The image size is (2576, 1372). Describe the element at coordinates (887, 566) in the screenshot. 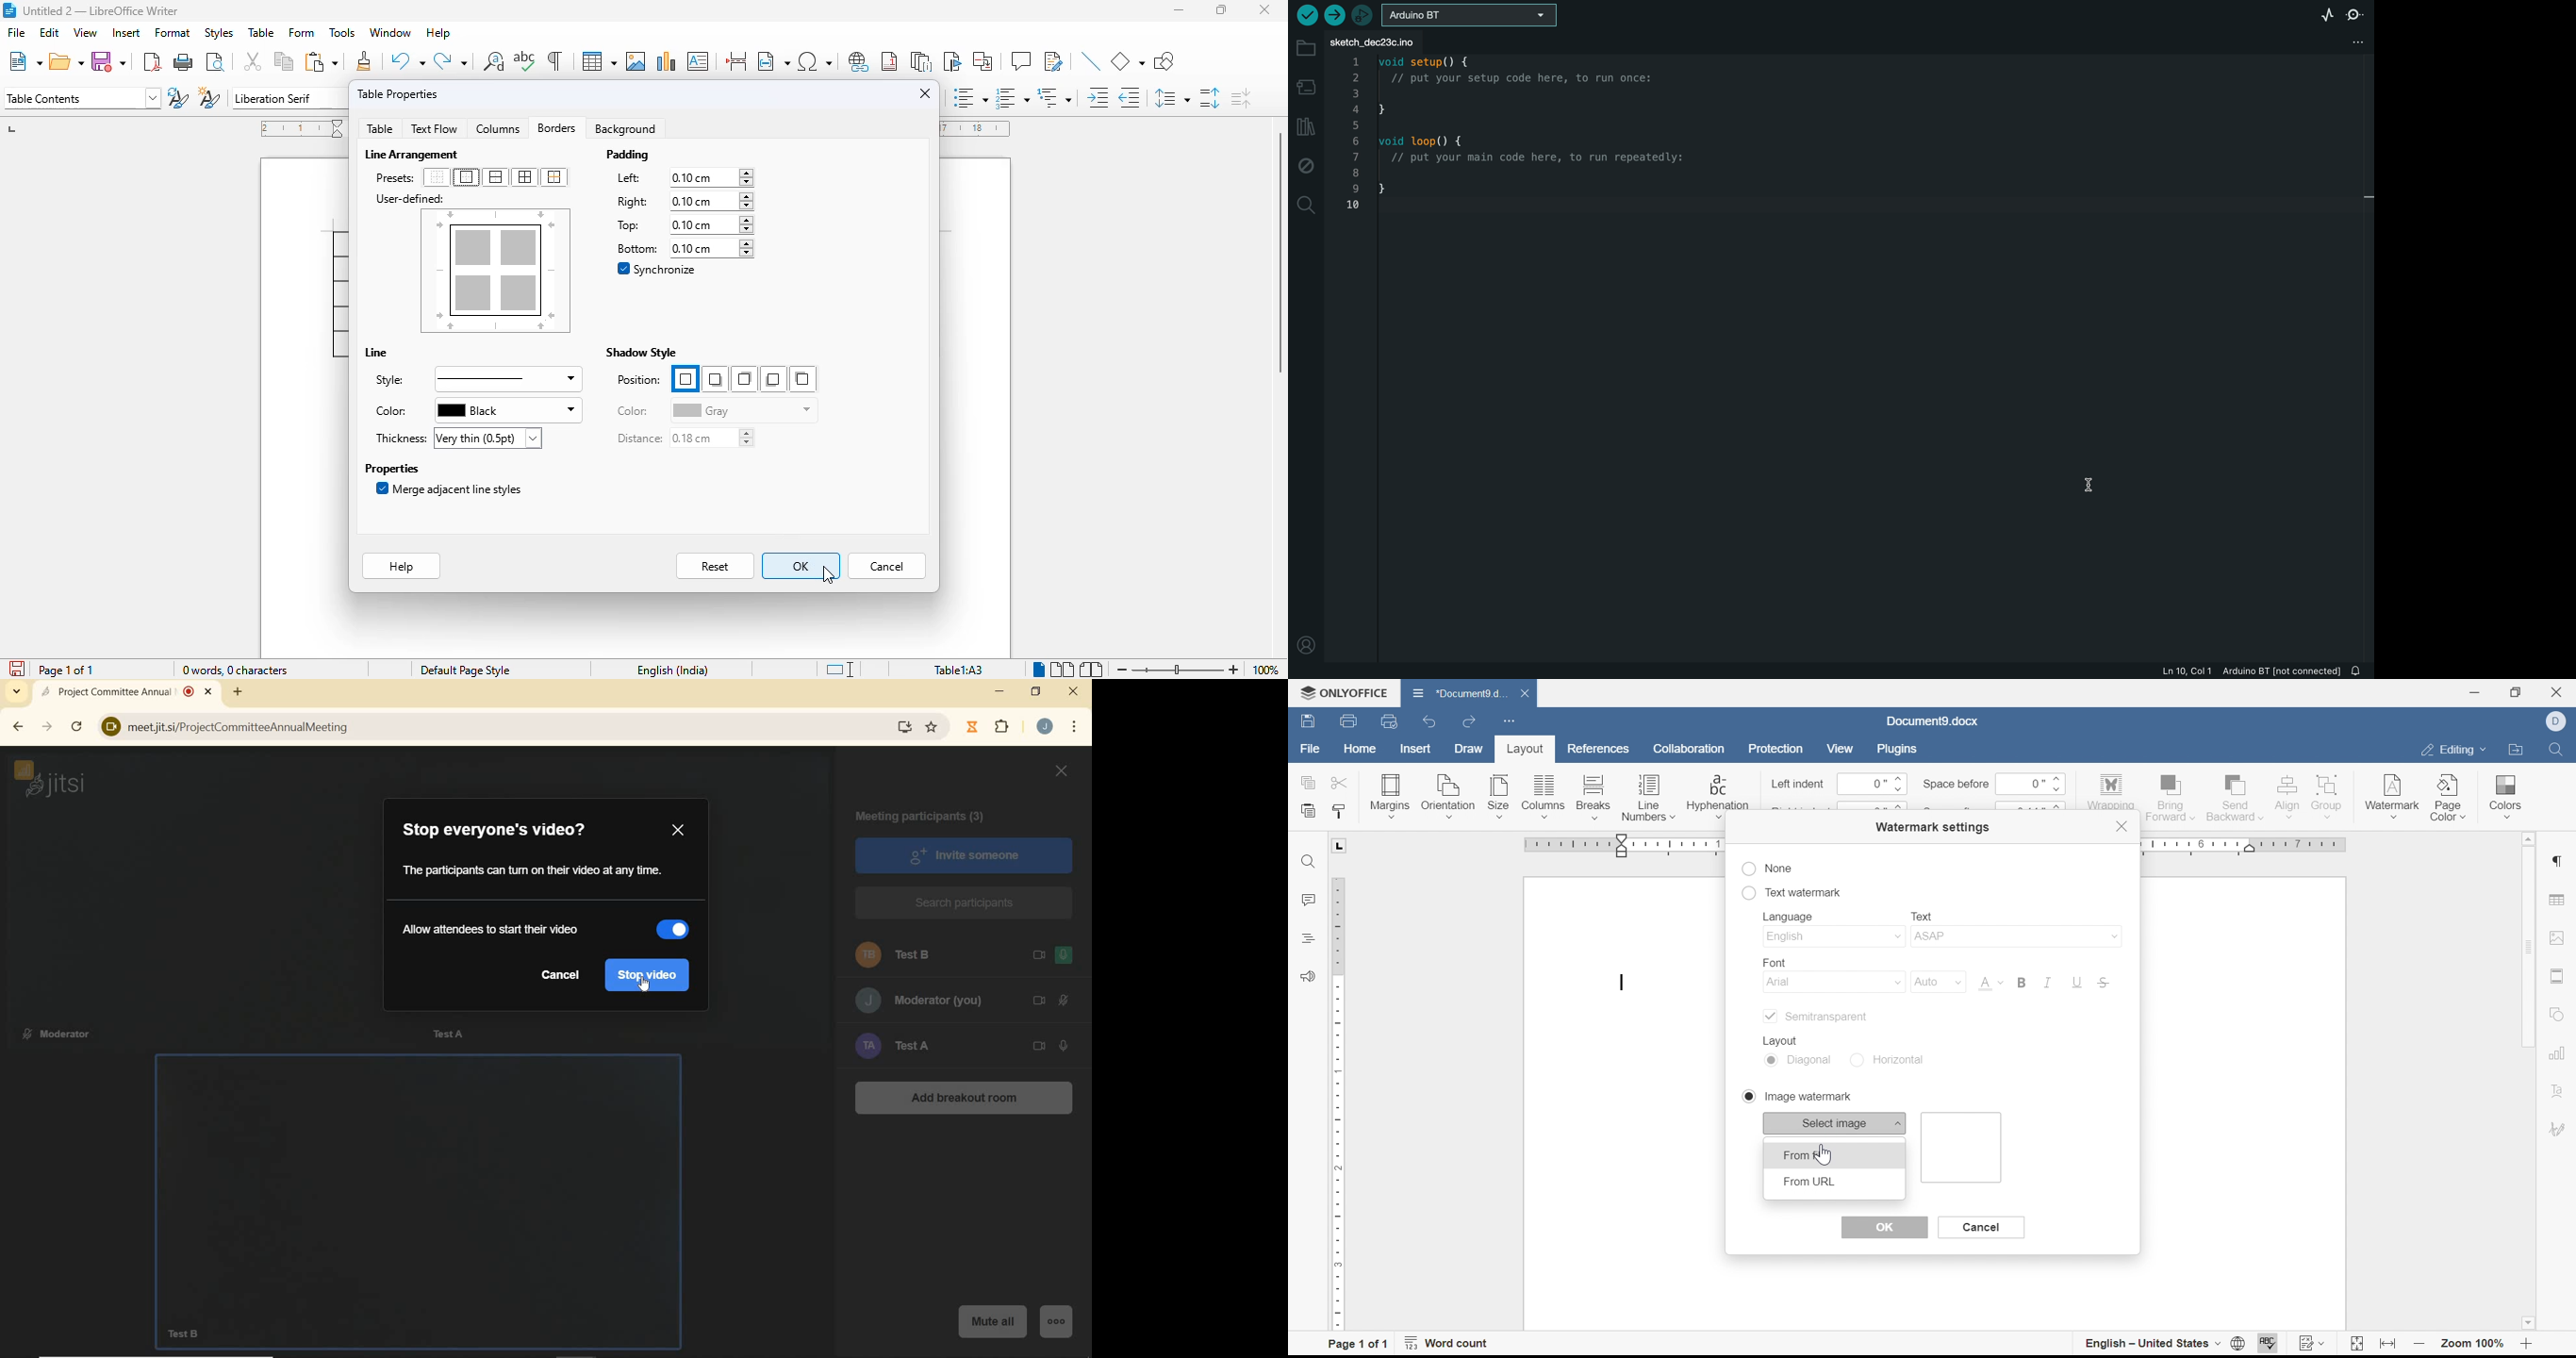

I see `cancel` at that location.